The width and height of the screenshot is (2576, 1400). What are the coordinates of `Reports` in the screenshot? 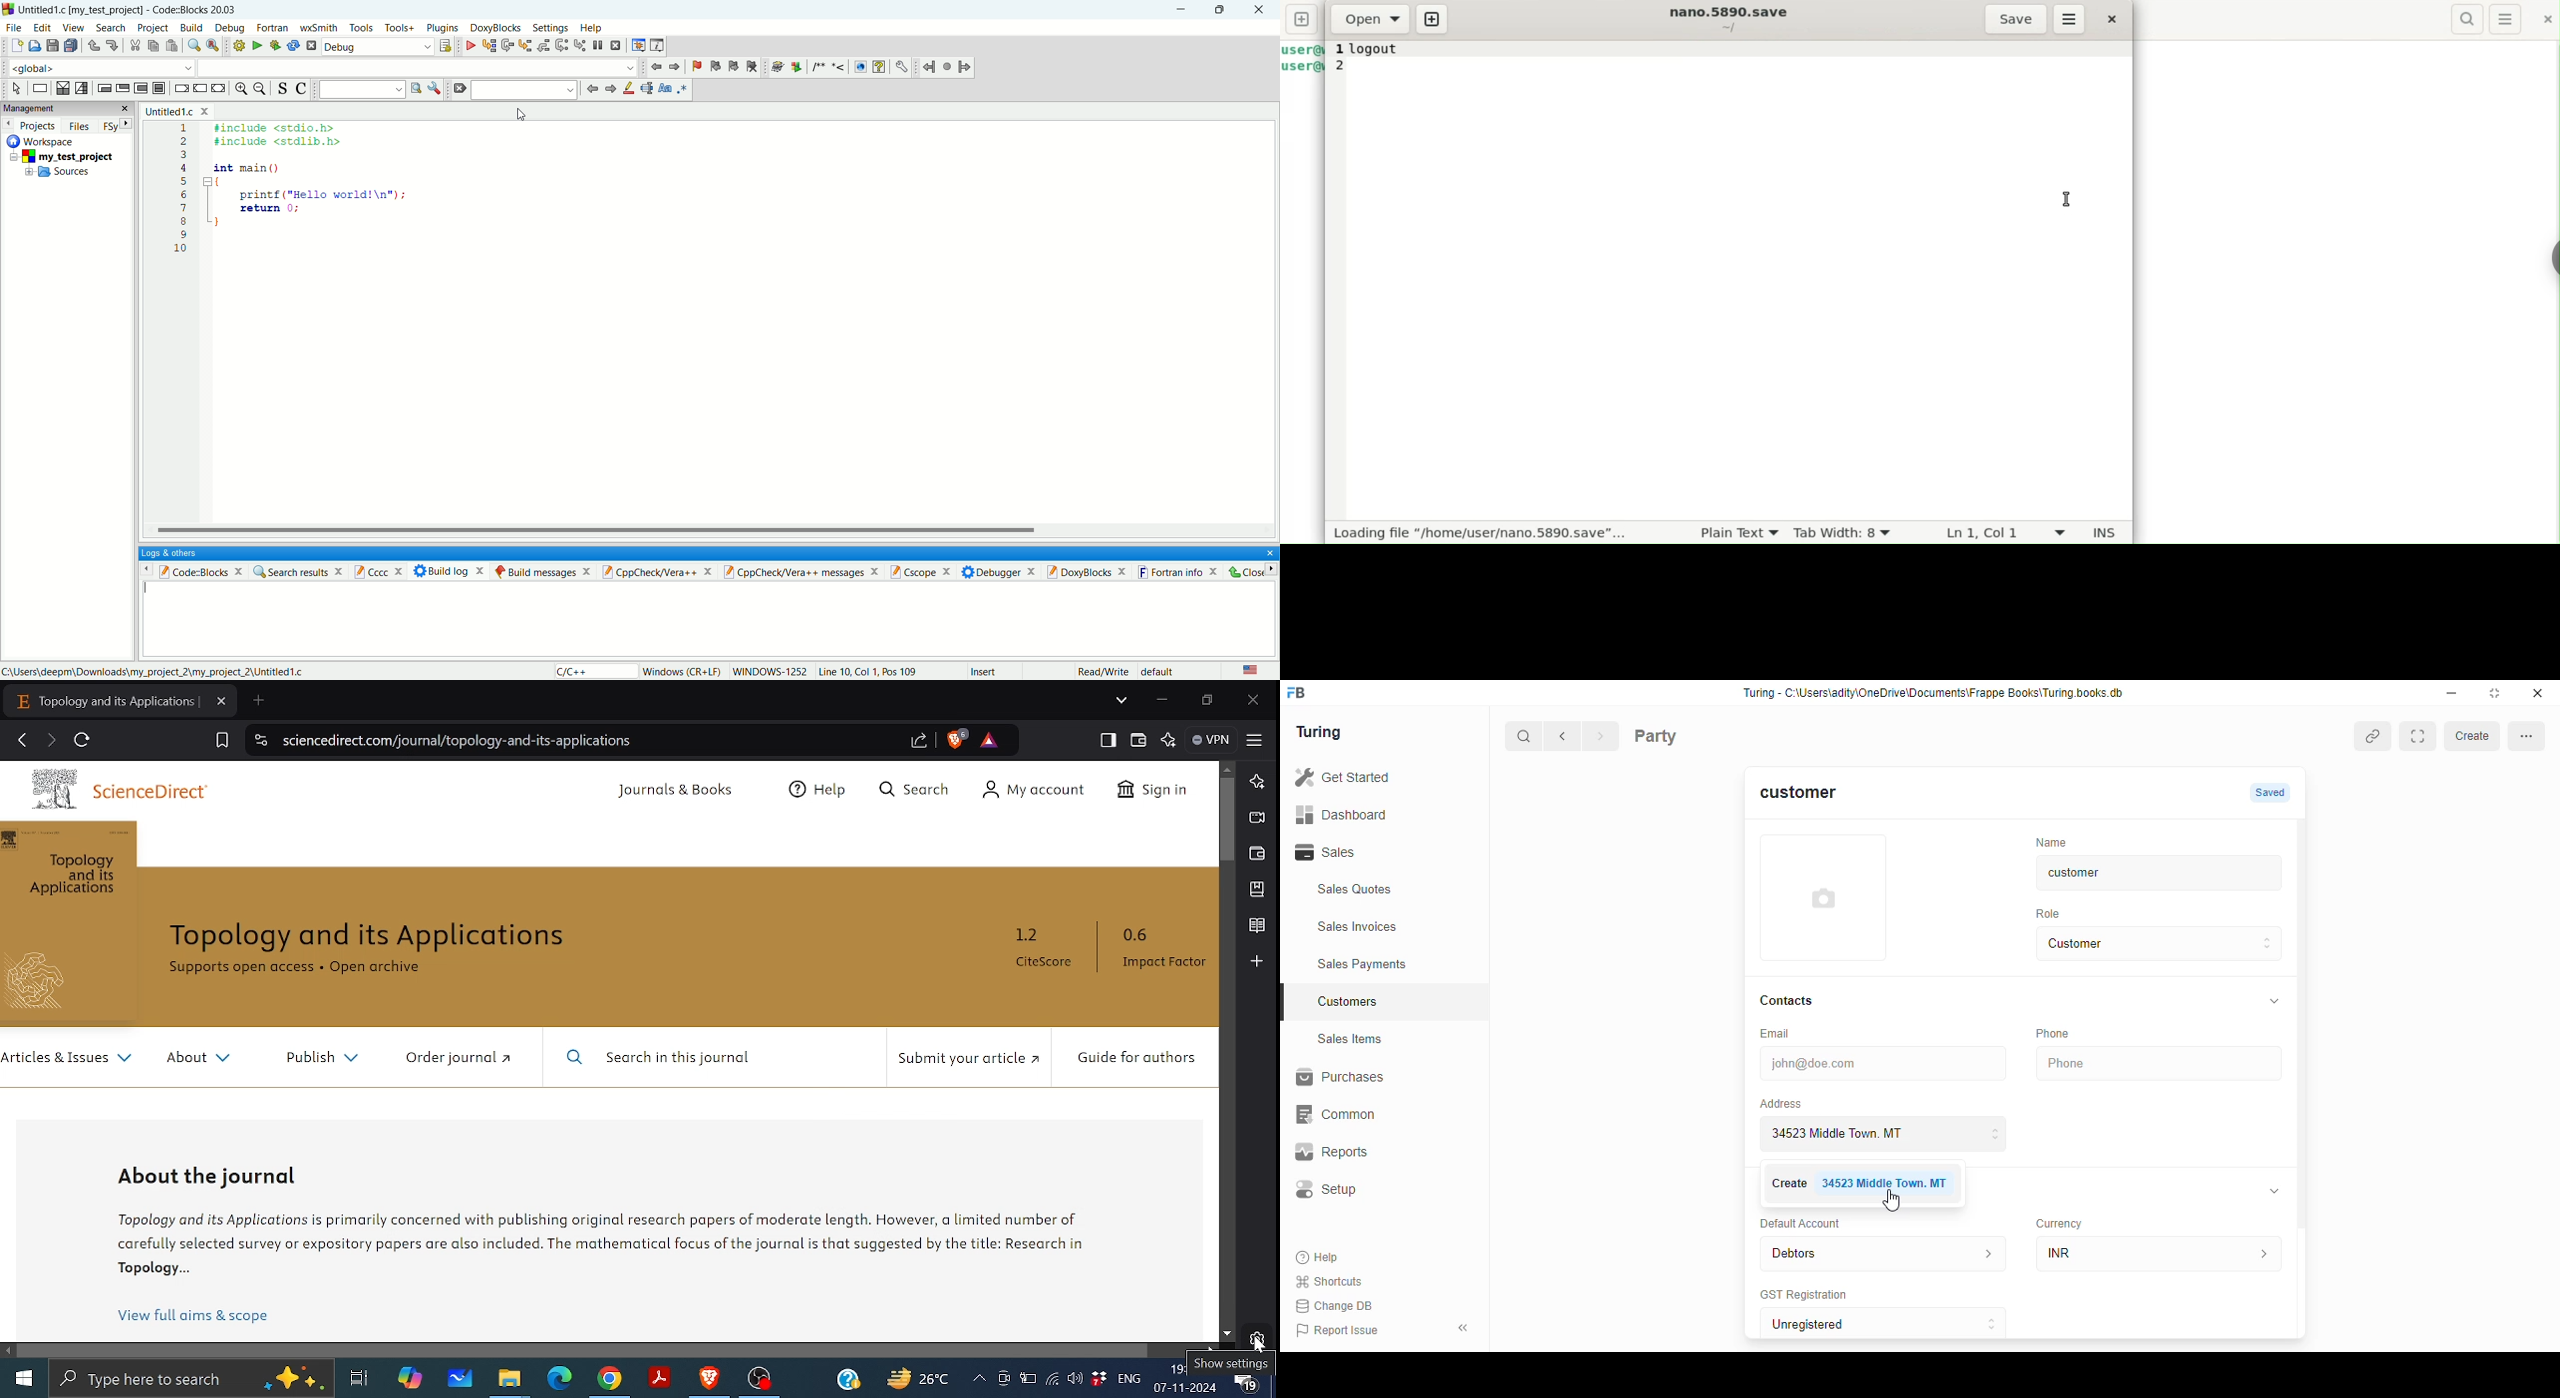 It's located at (1365, 1153).